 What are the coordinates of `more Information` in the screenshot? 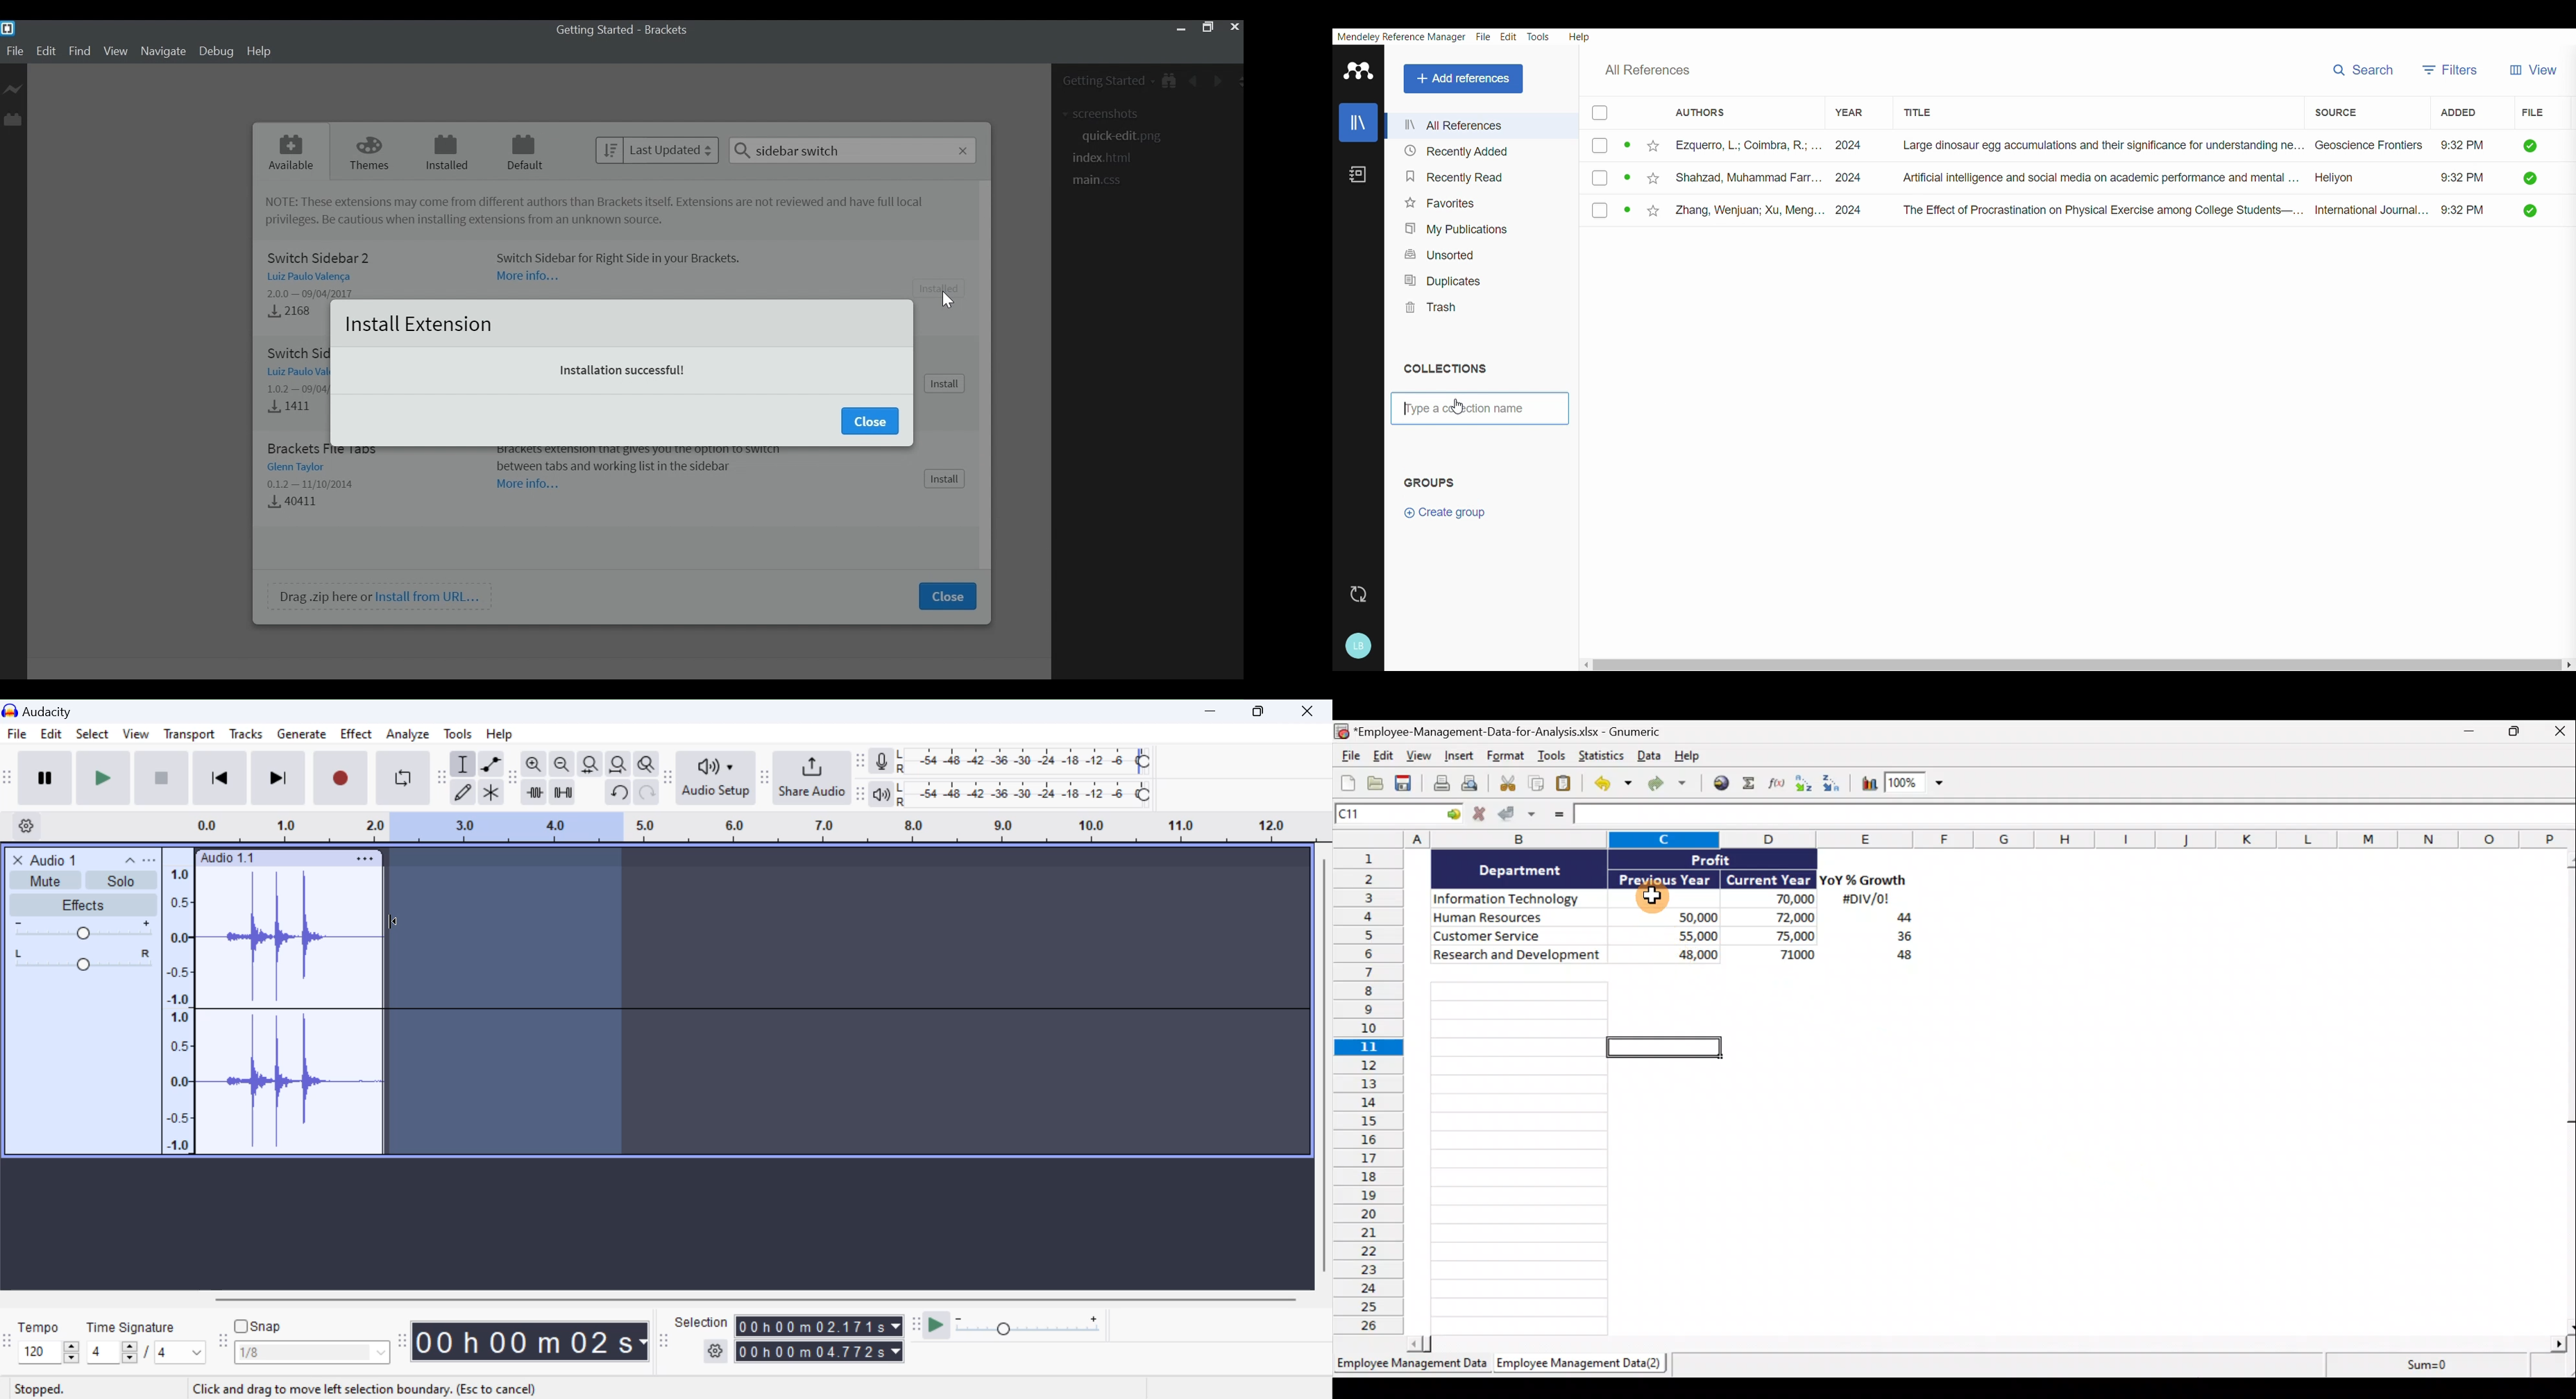 It's located at (526, 485).